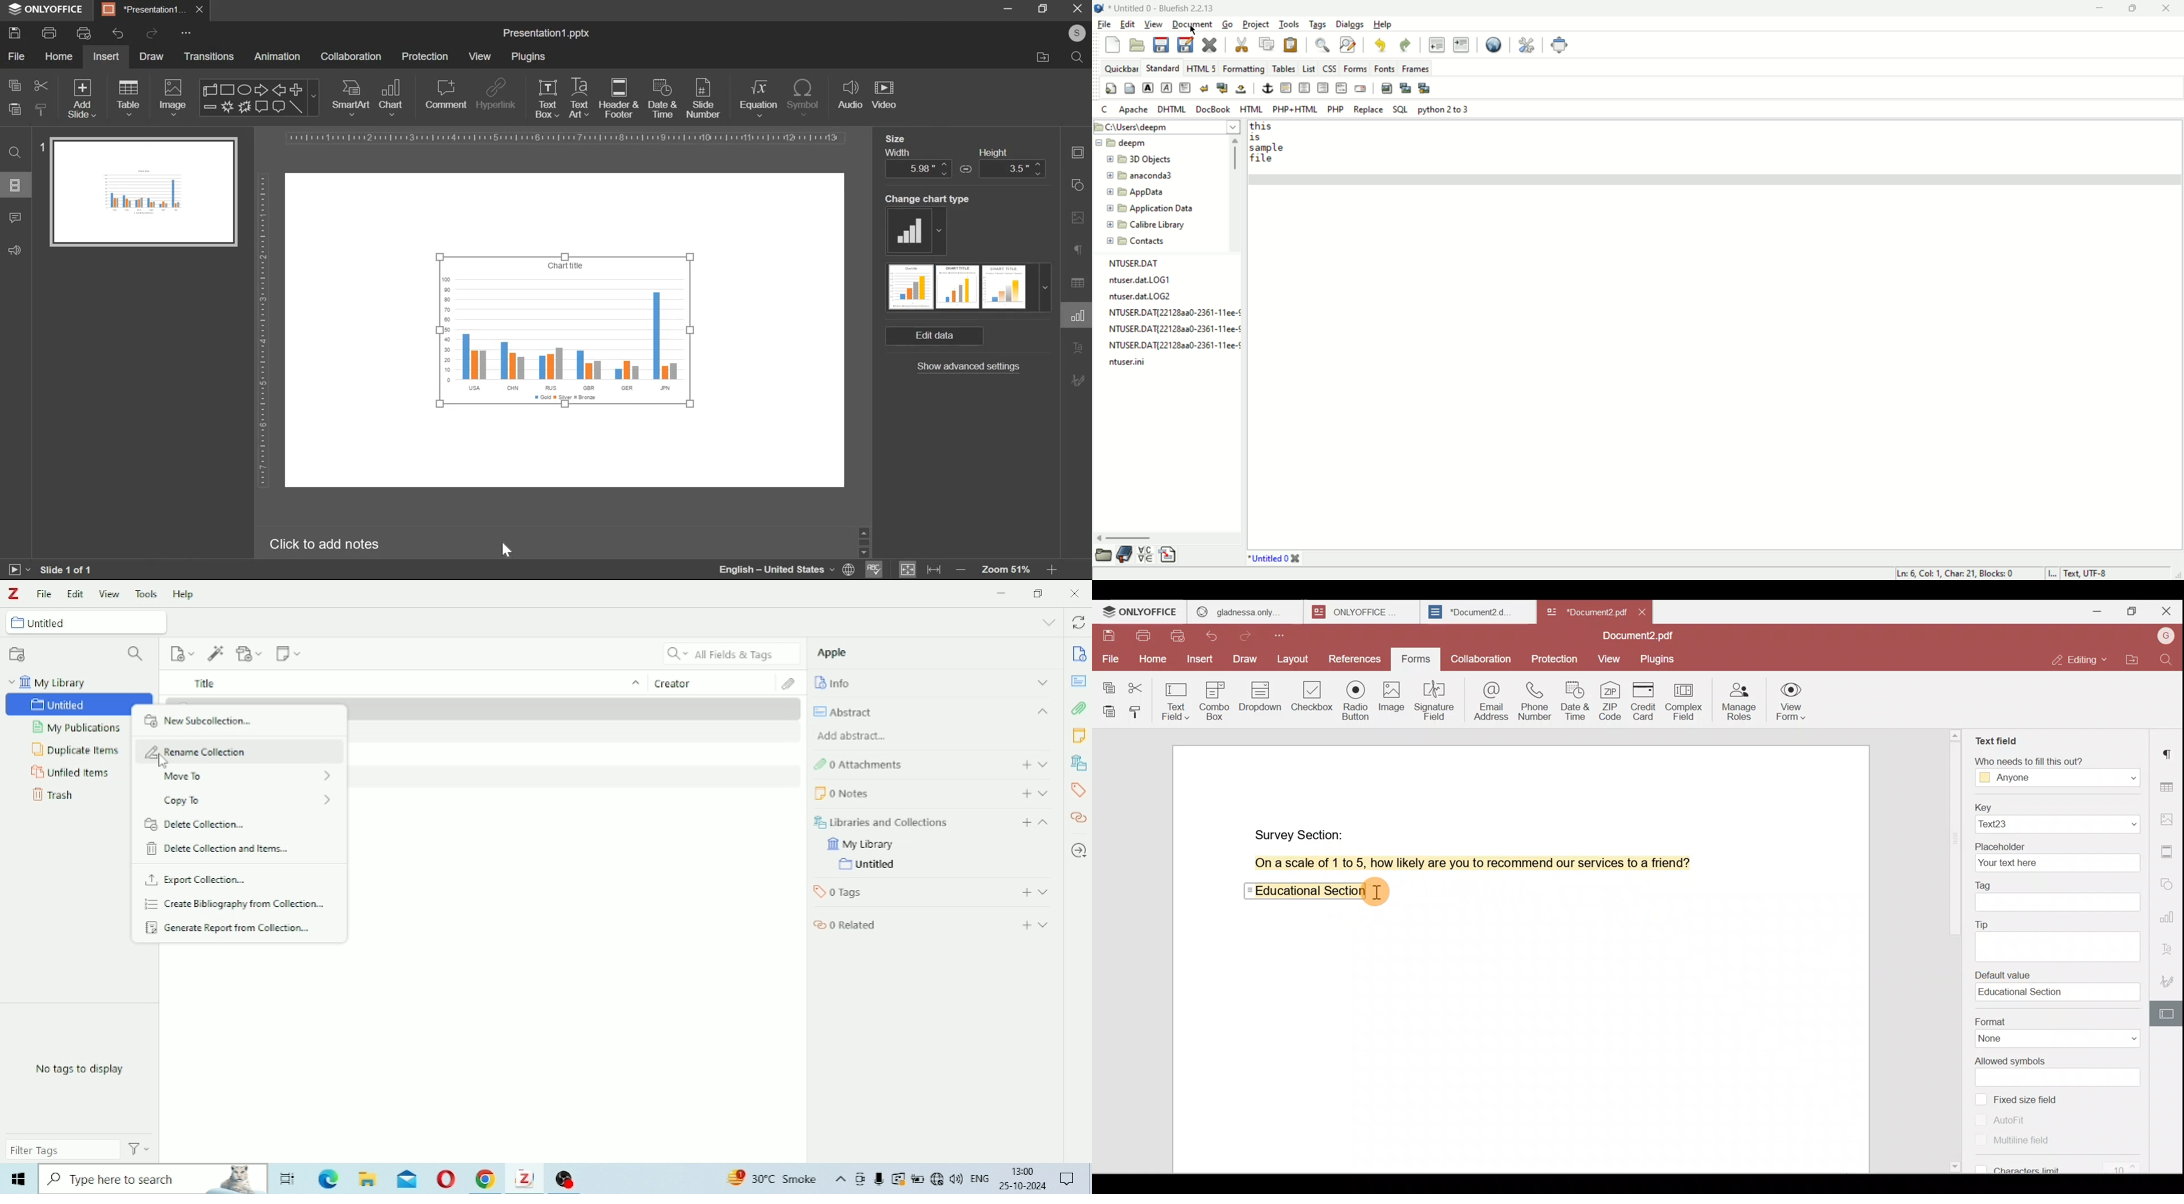 The image size is (2184, 1204). Describe the element at coordinates (1005, 569) in the screenshot. I see `zoom level` at that location.